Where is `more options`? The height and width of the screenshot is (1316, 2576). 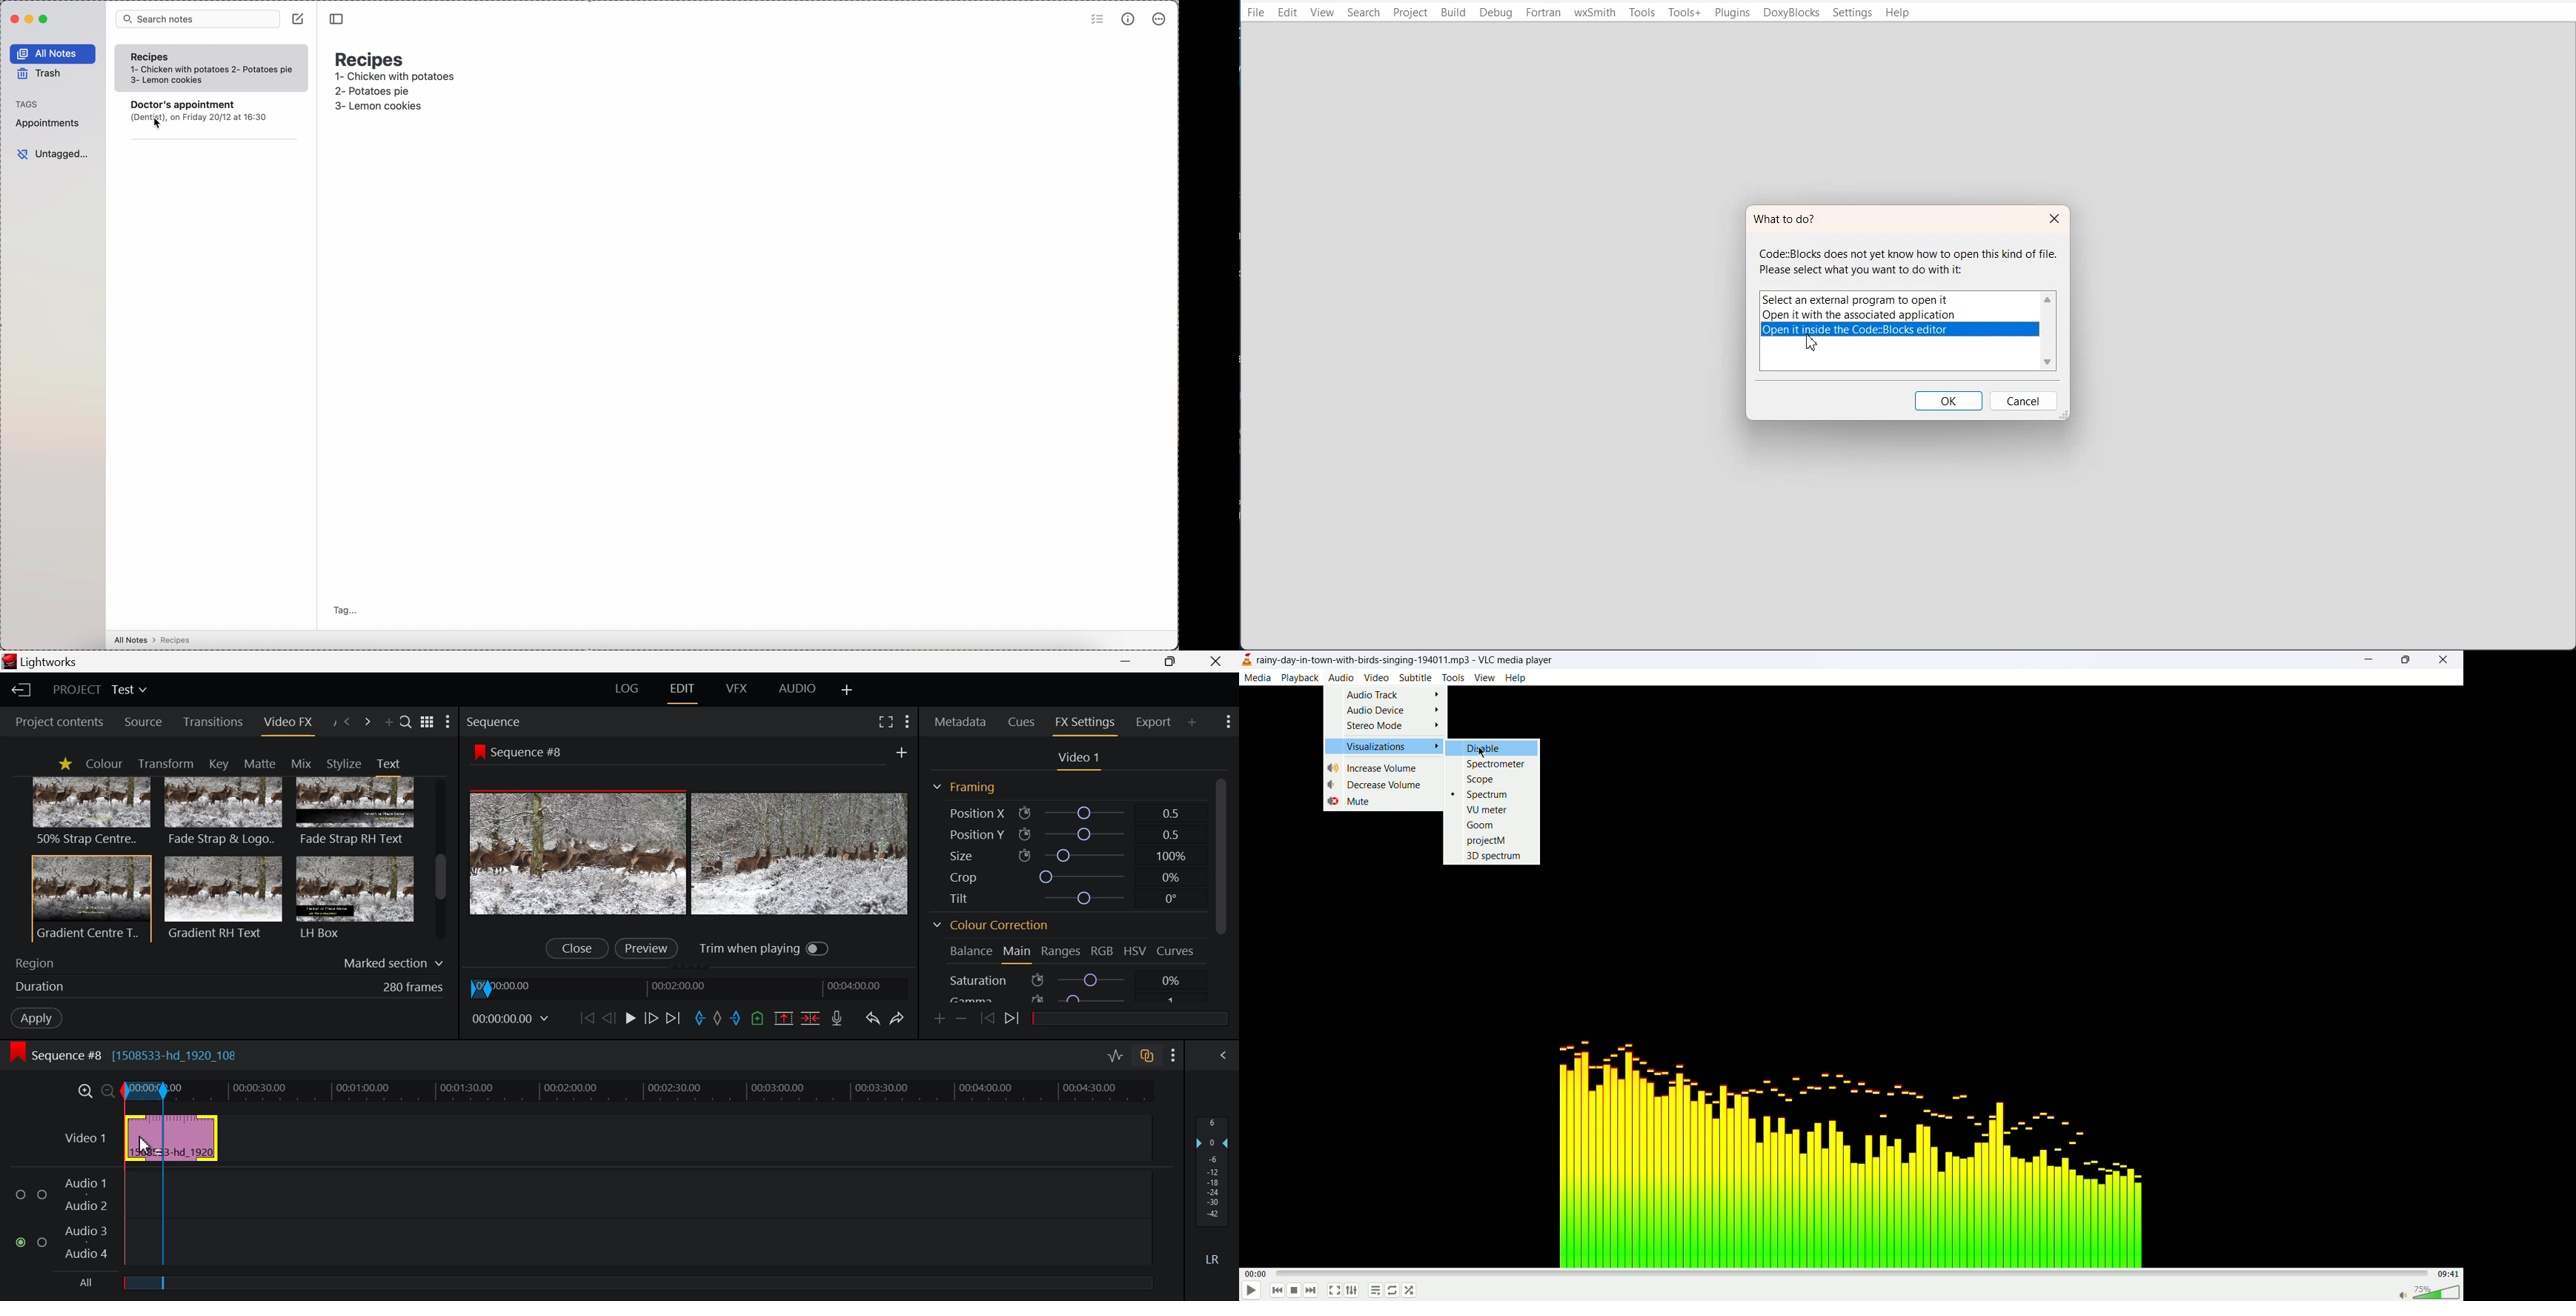
more options is located at coordinates (1159, 20).